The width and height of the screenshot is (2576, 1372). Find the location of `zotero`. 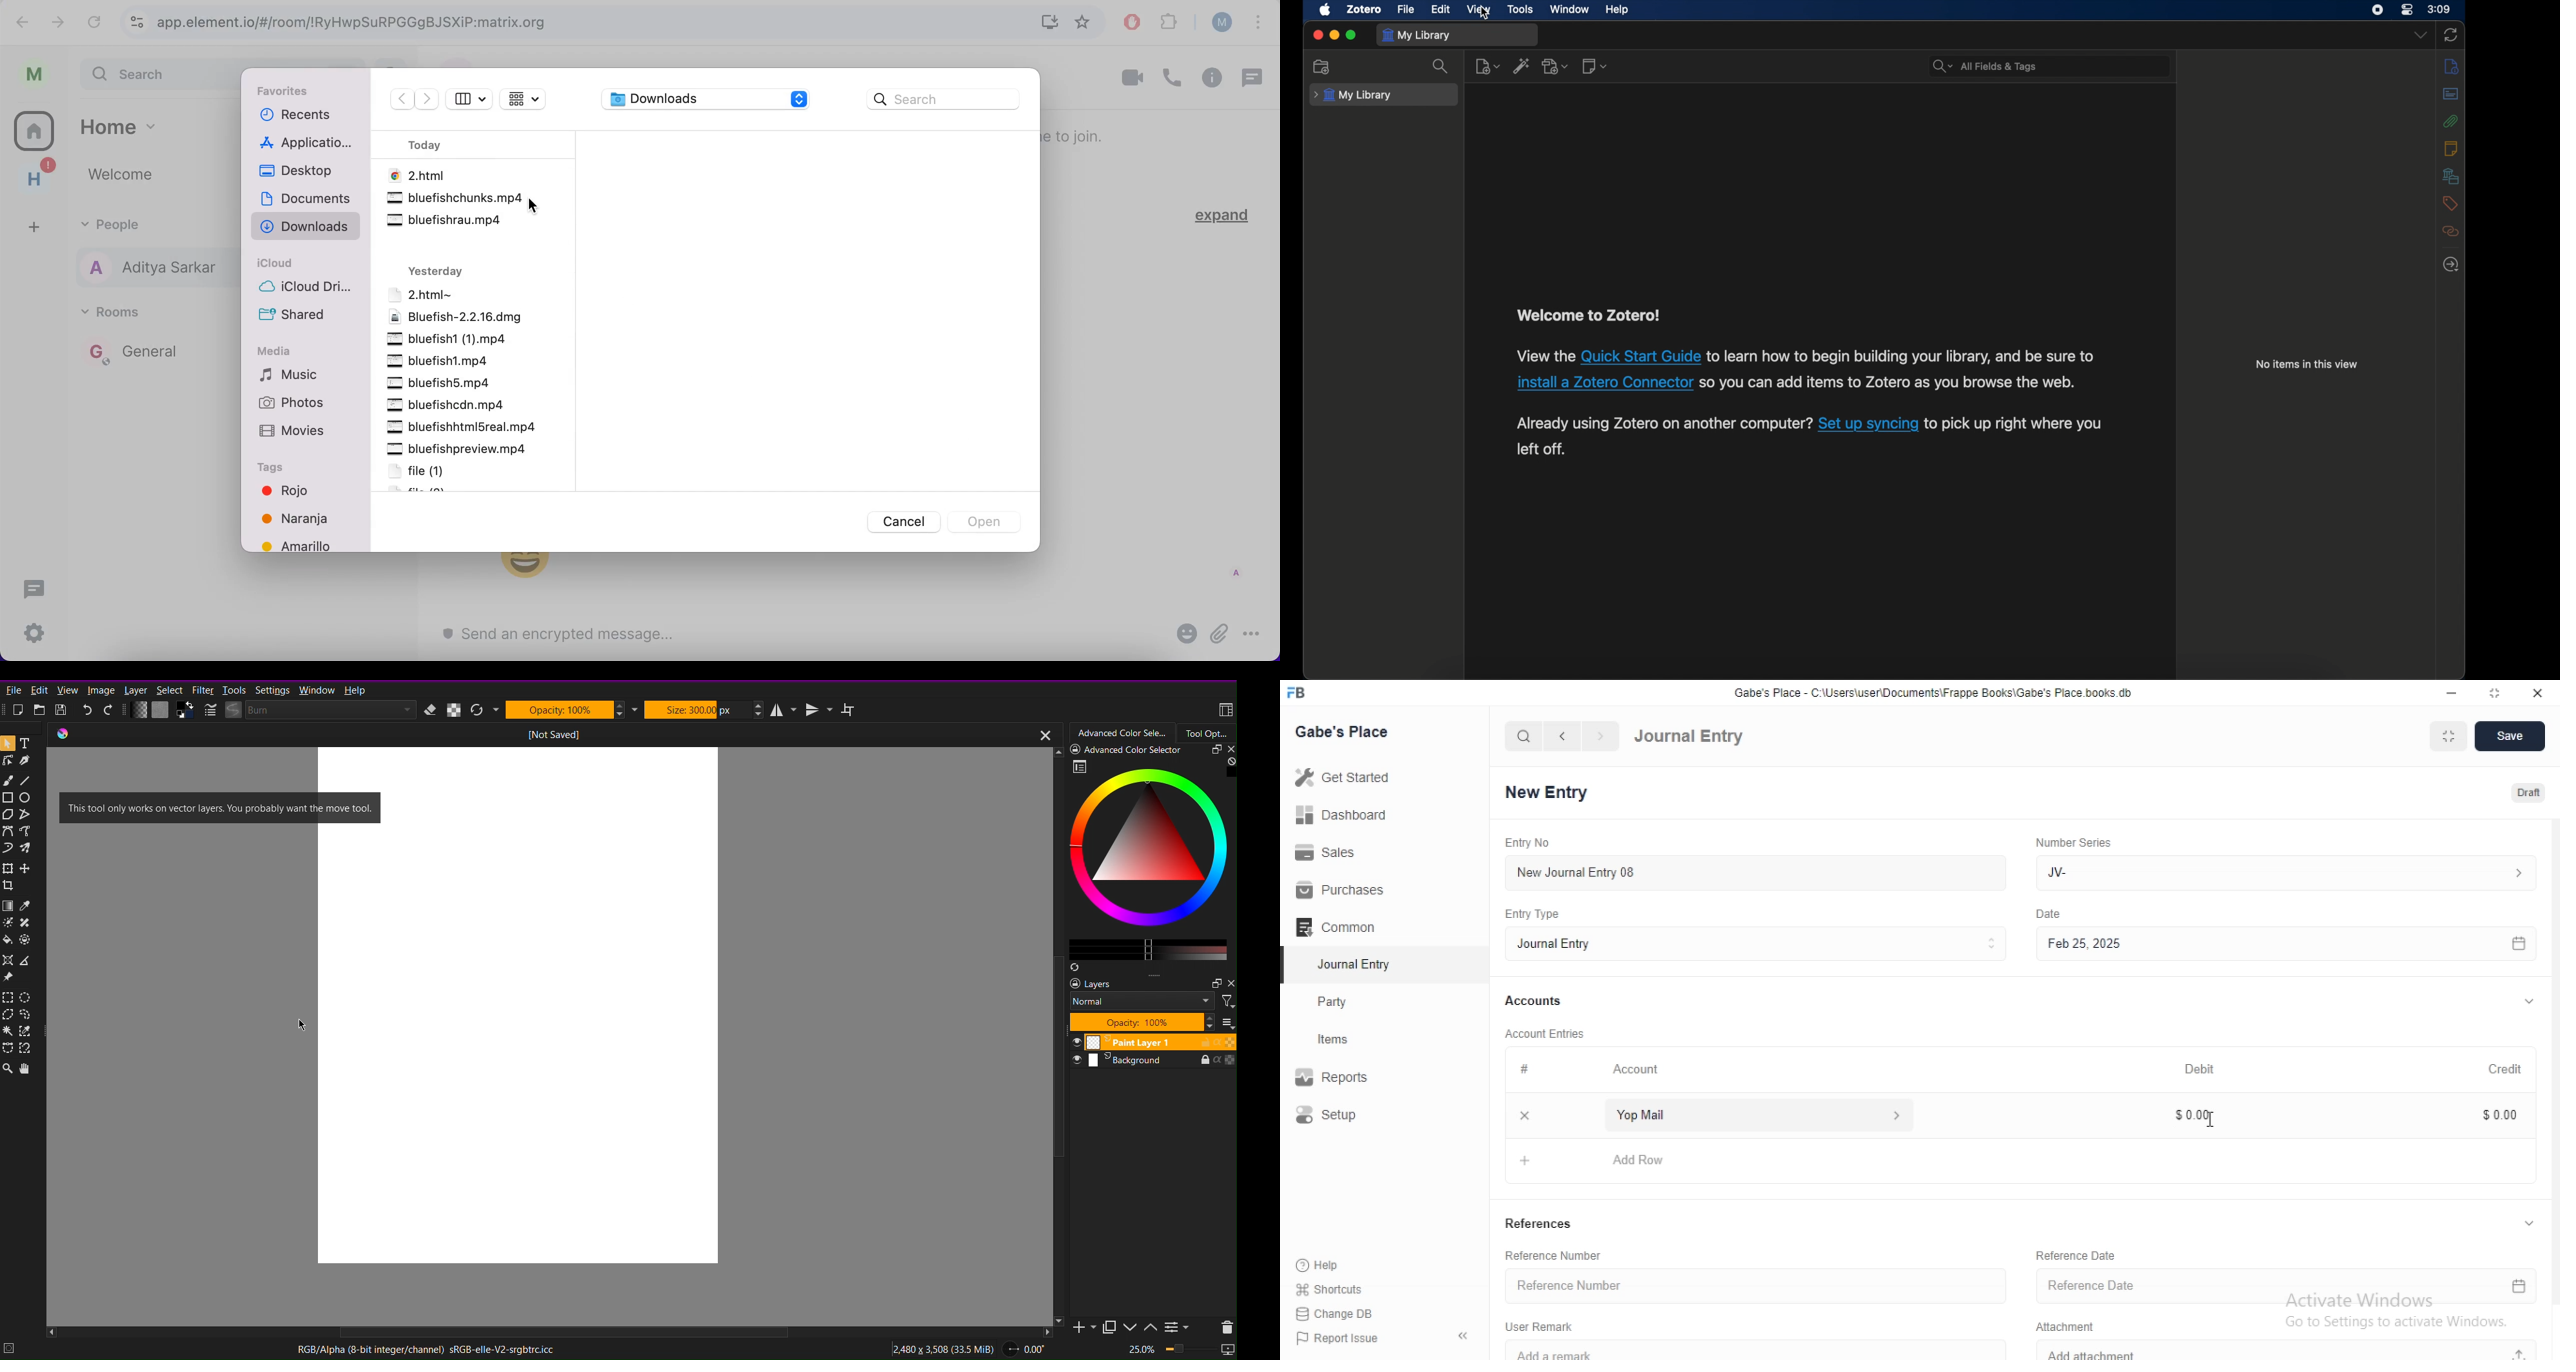

zotero is located at coordinates (1363, 9).